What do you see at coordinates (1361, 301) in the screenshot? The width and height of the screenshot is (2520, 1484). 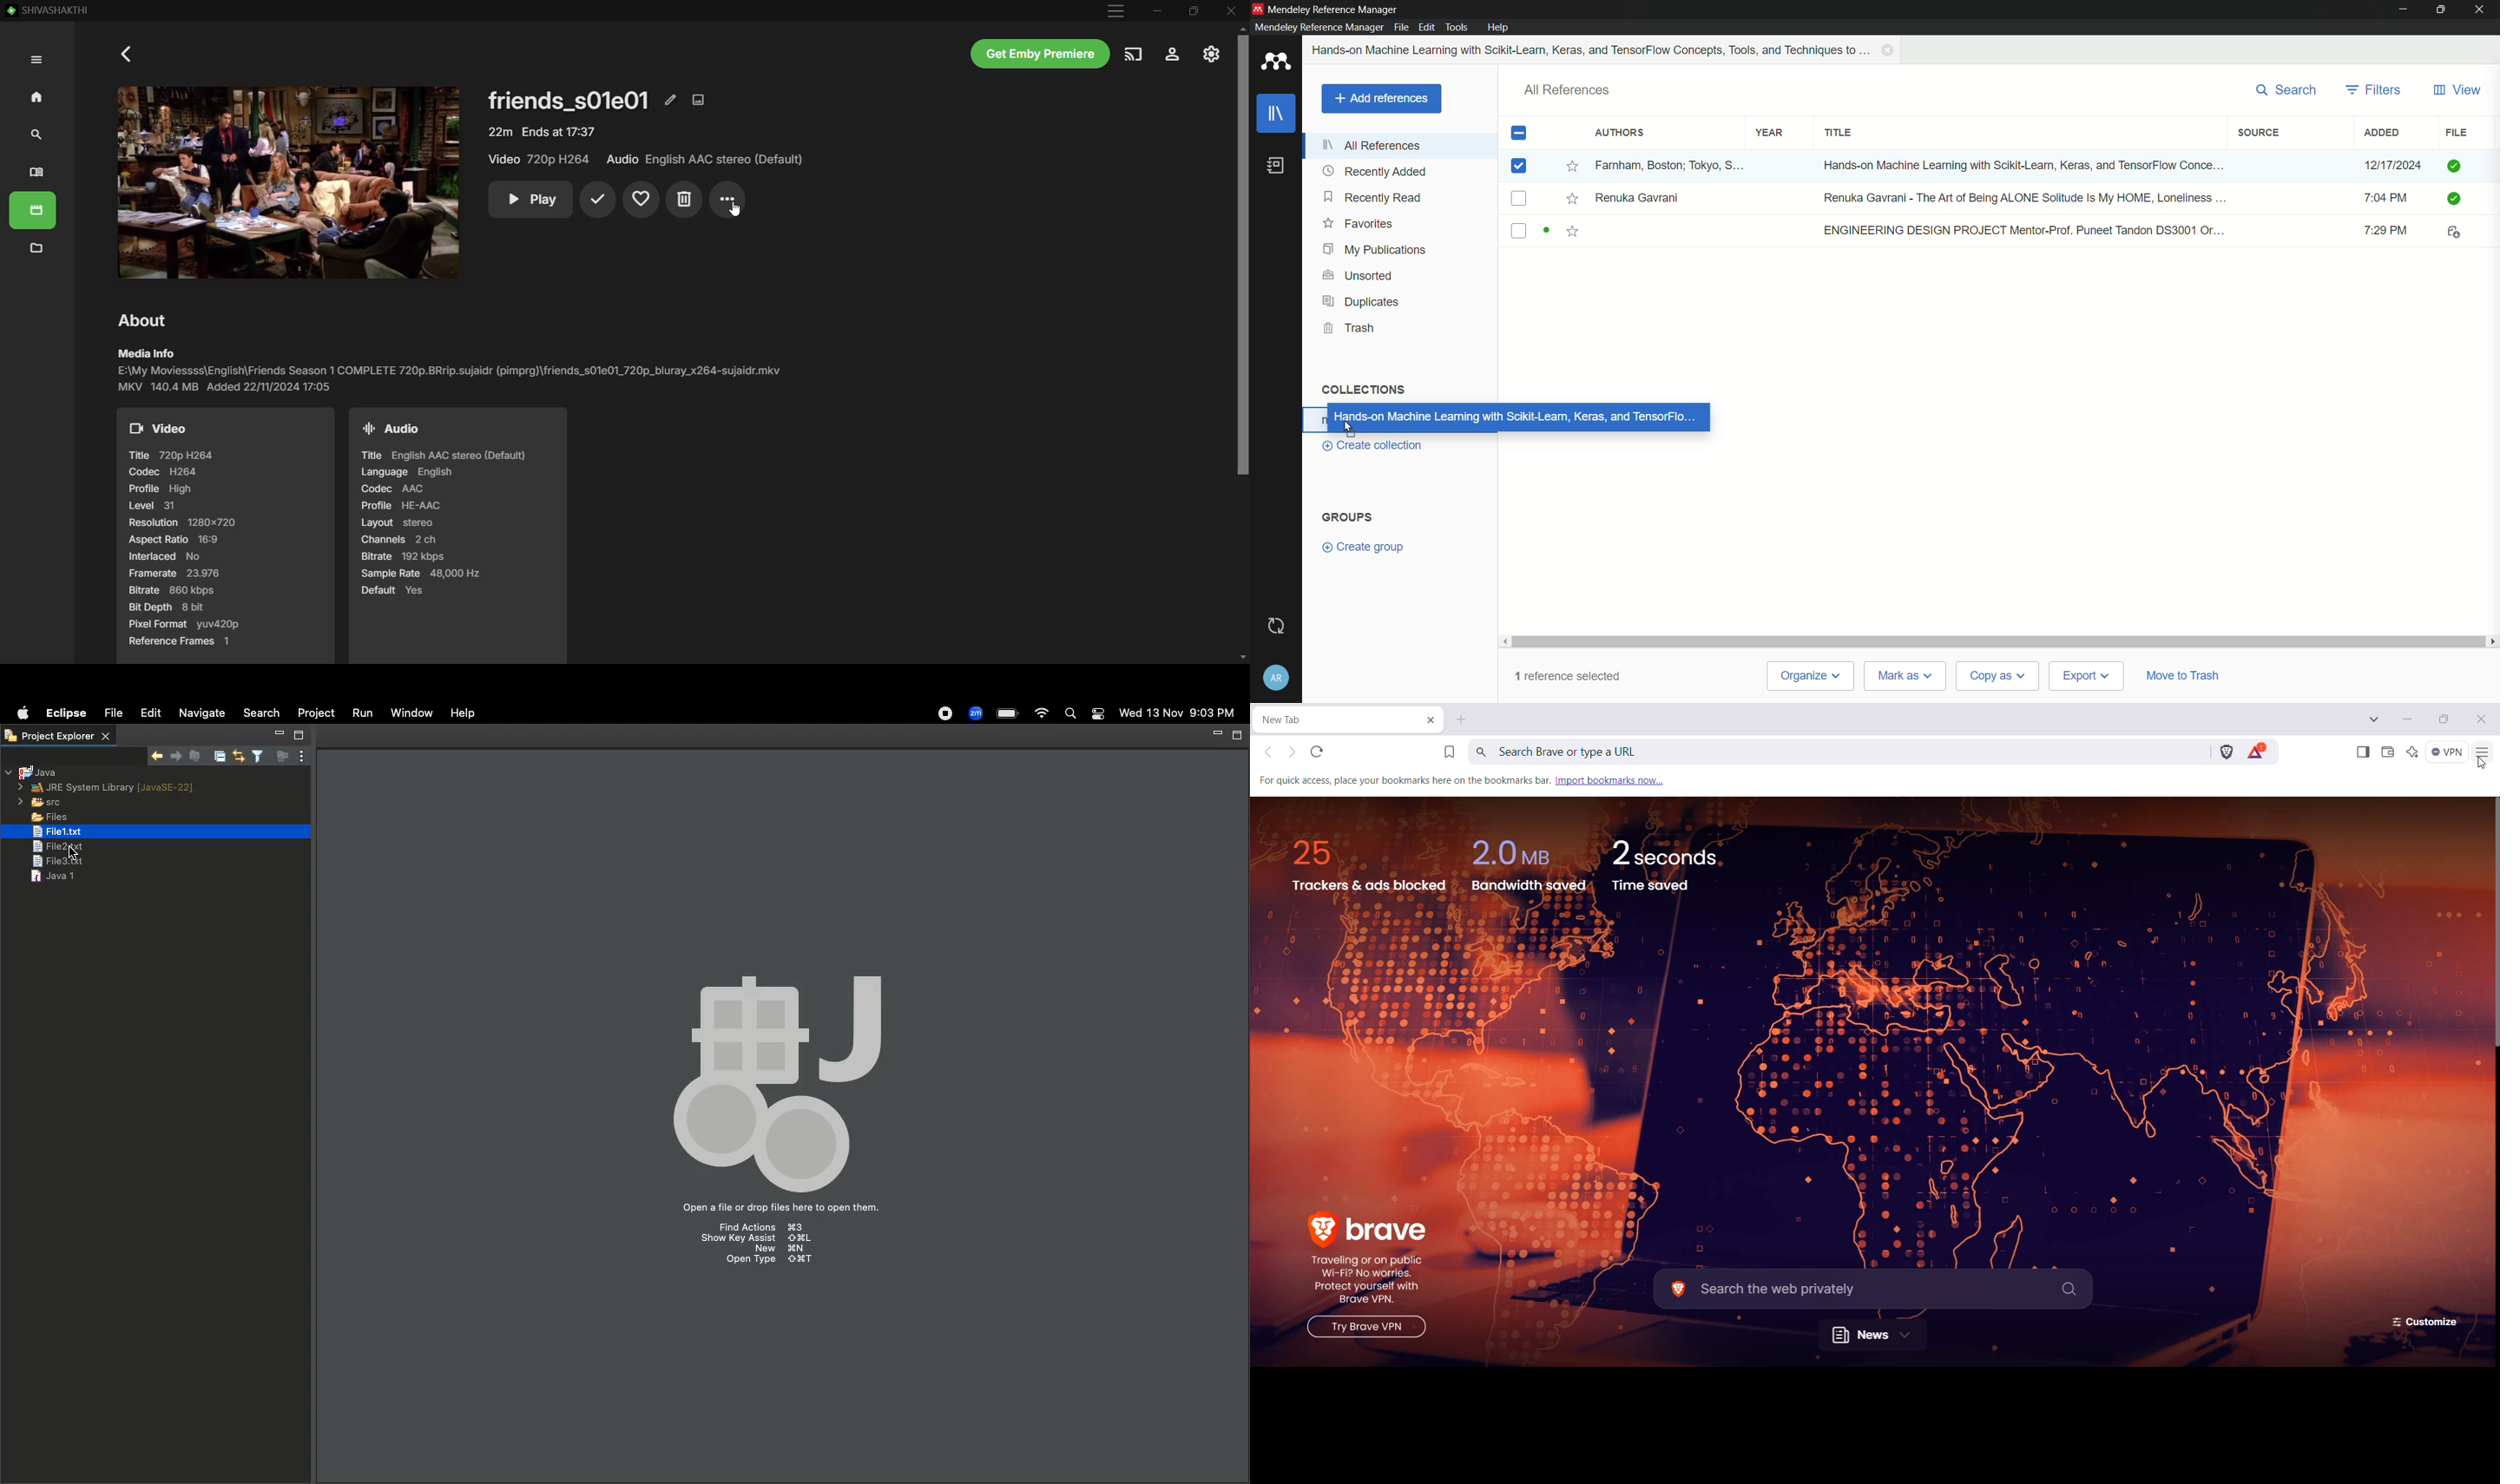 I see `duplicates` at bounding box center [1361, 301].